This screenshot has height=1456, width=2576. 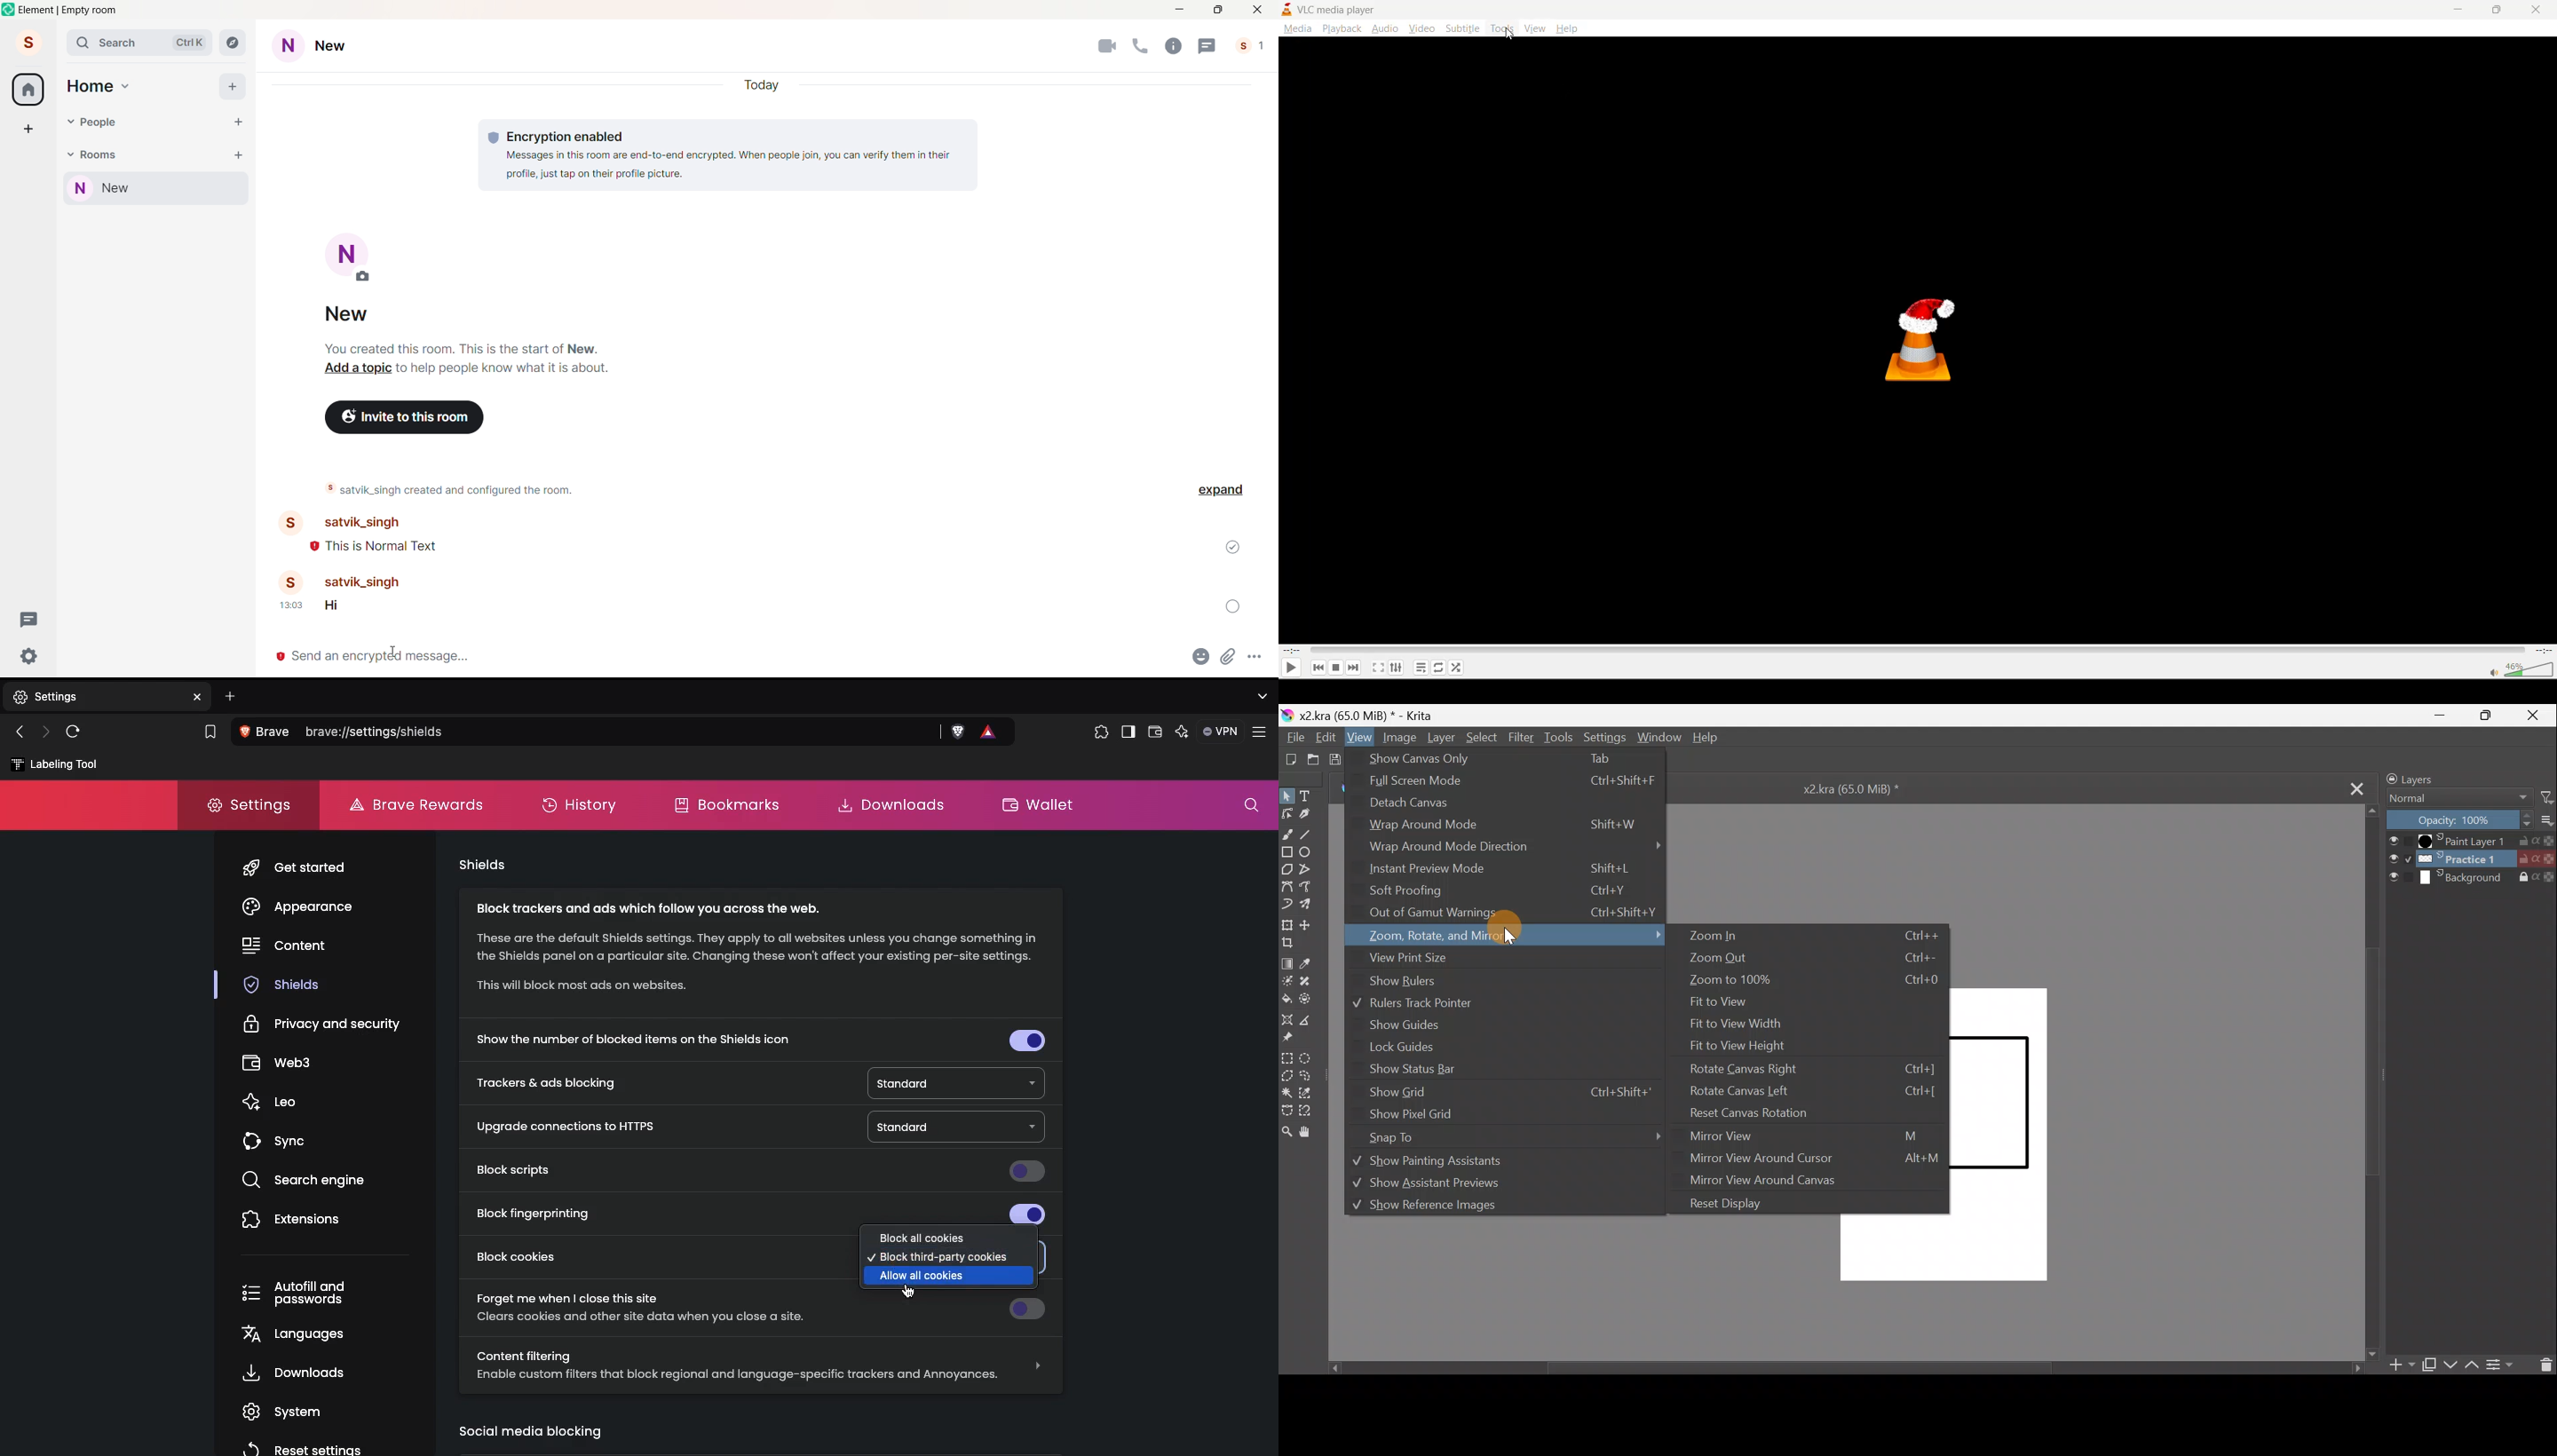 What do you see at coordinates (1727, 1003) in the screenshot?
I see `Fit to view` at bounding box center [1727, 1003].